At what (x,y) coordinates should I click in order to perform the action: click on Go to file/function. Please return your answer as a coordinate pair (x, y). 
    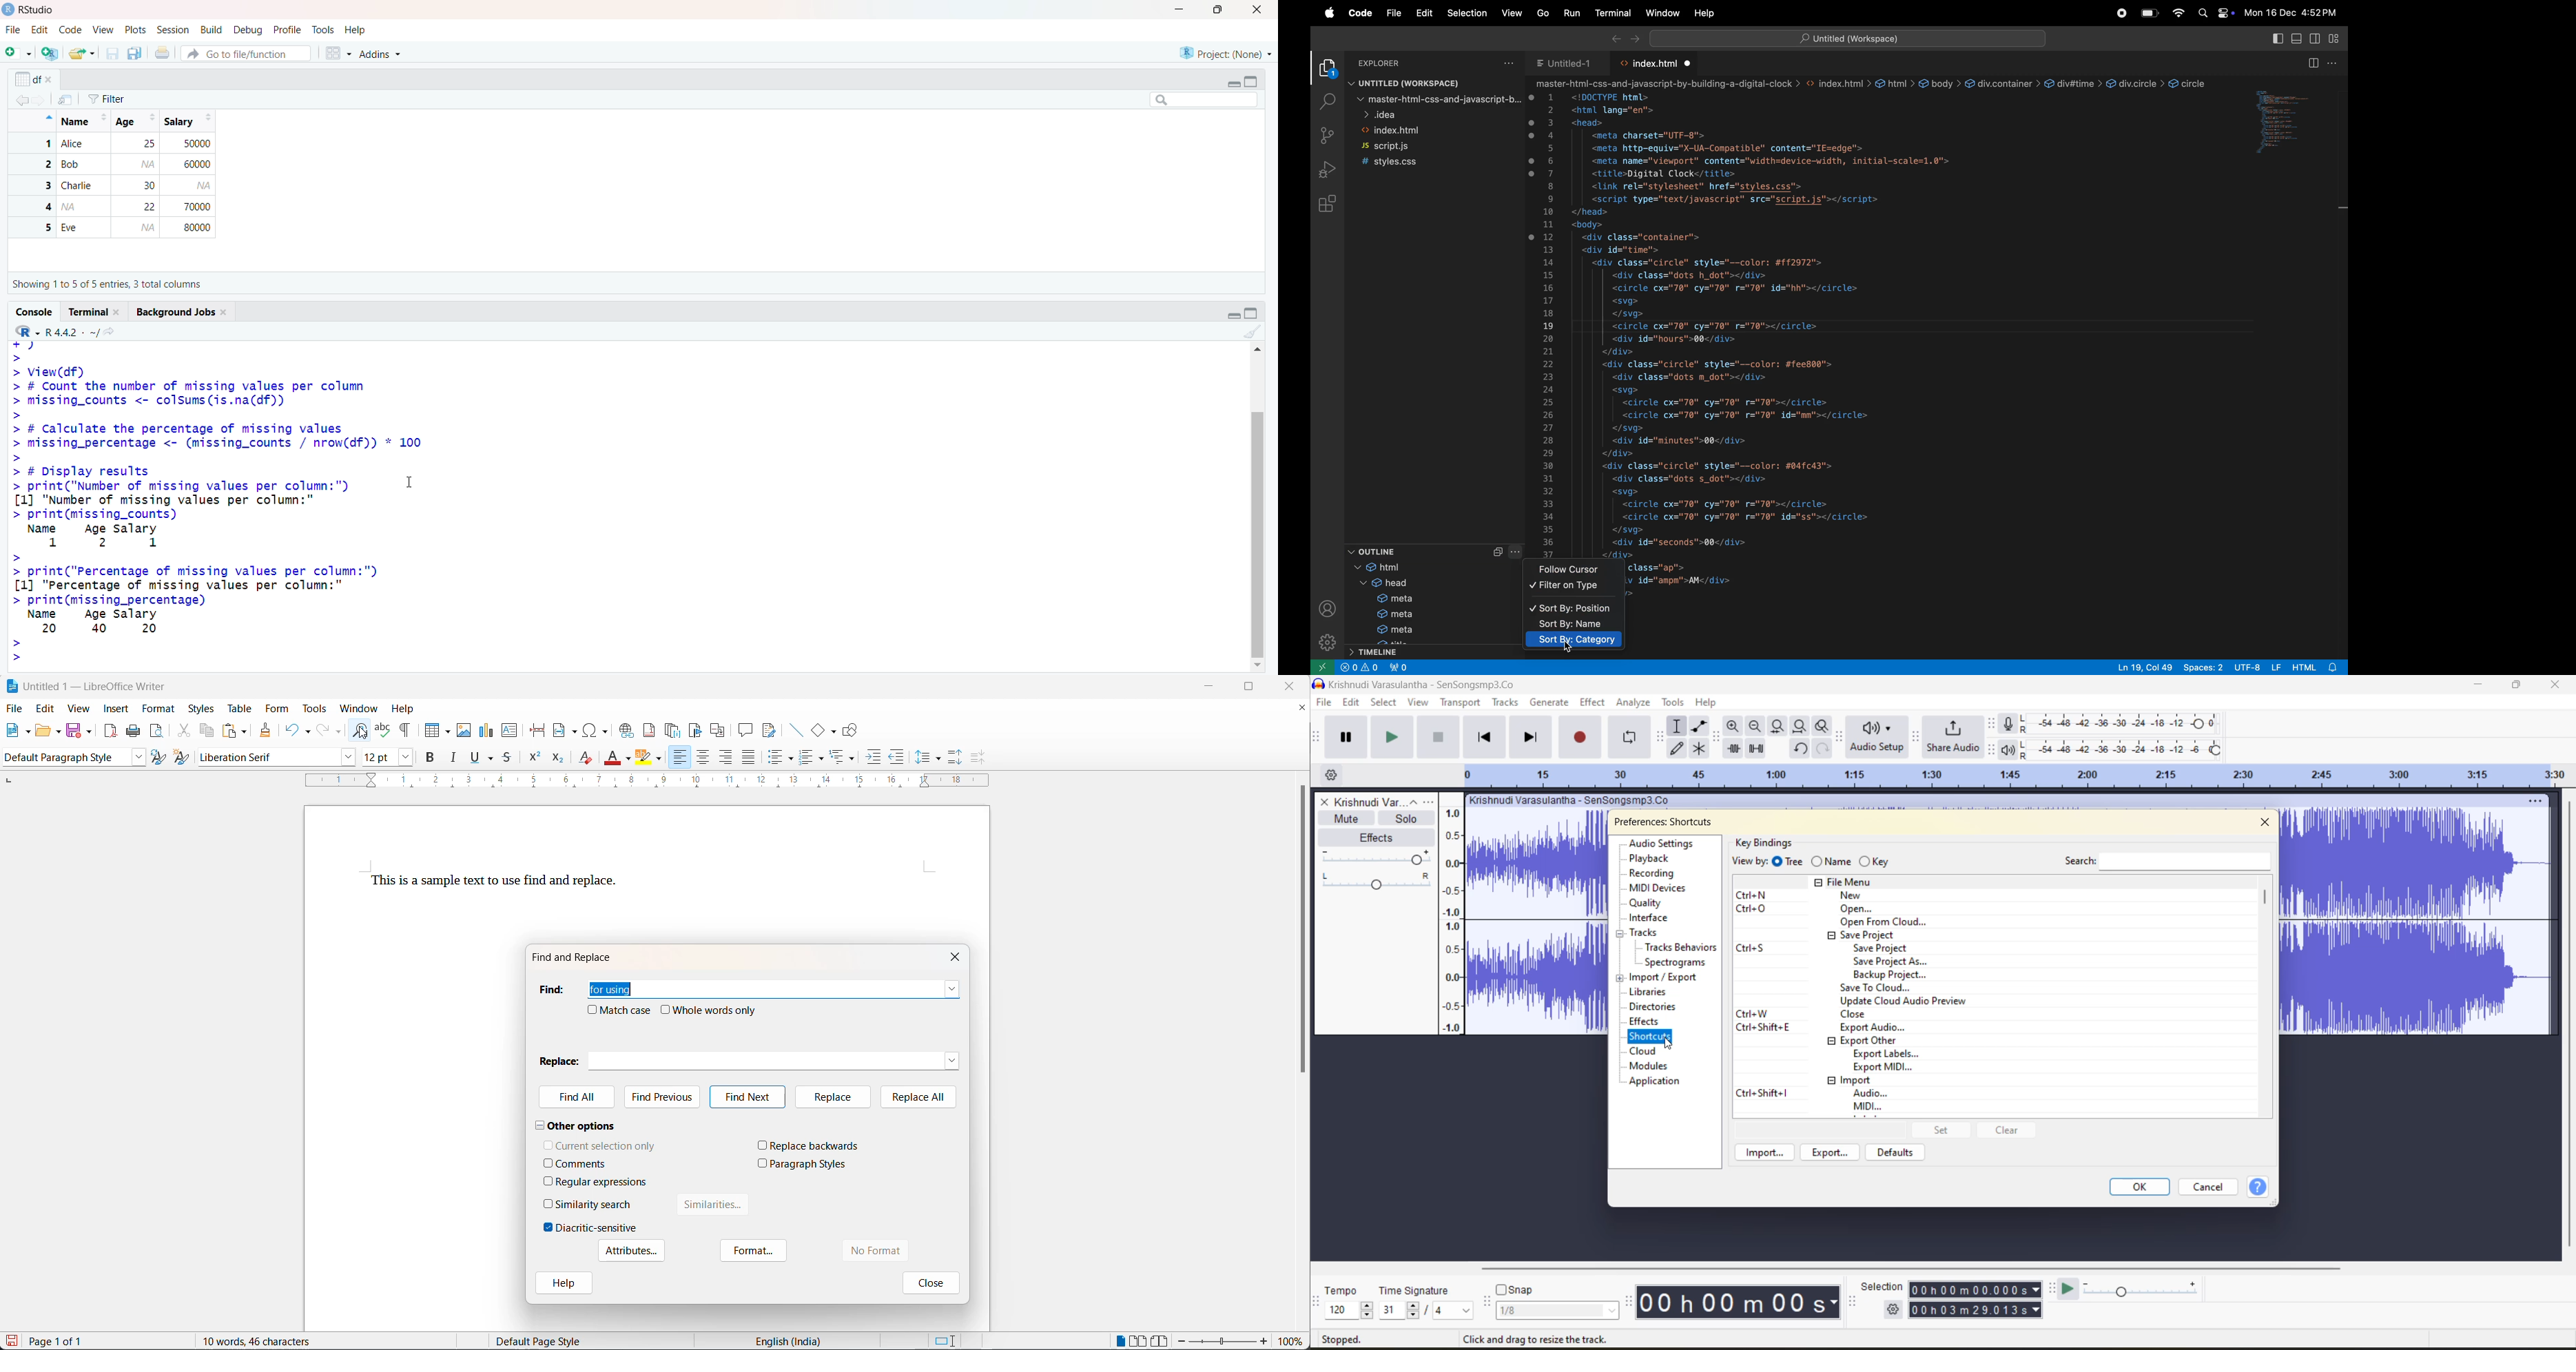
    Looking at the image, I should click on (246, 53).